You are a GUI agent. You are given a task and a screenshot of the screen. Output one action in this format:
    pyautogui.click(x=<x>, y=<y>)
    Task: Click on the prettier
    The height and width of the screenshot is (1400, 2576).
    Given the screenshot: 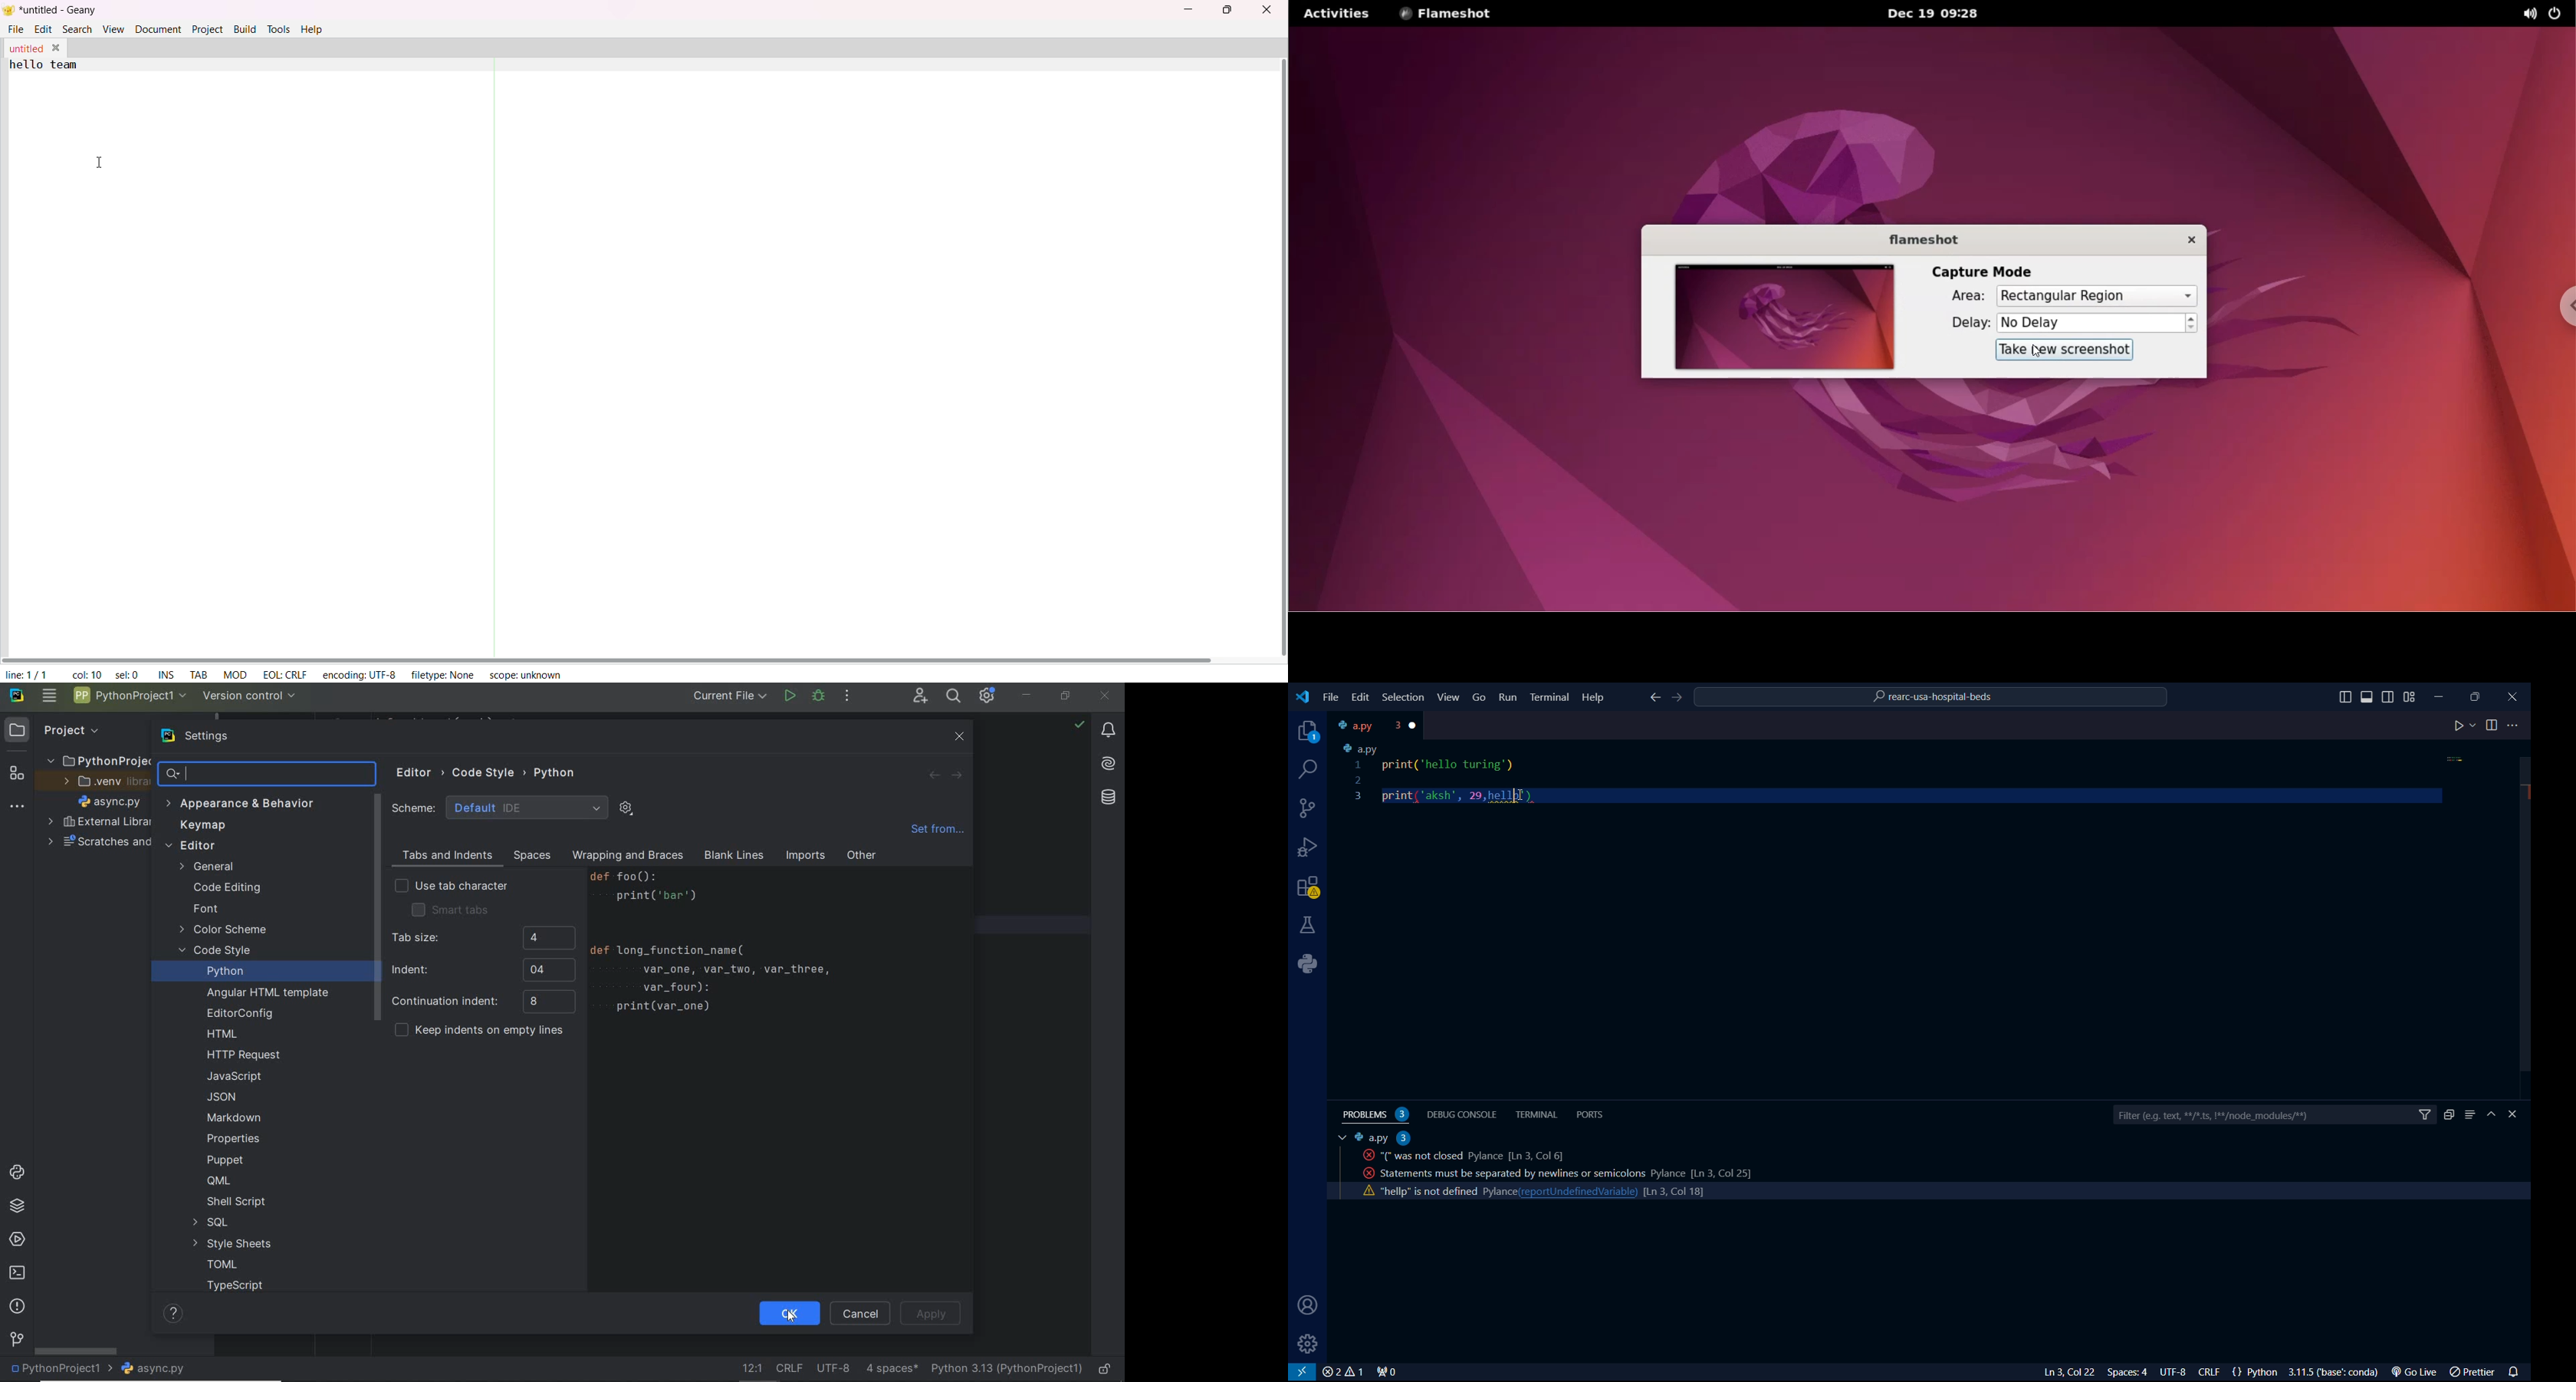 What is the action you would take?
    pyautogui.click(x=2474, y=1373)
    